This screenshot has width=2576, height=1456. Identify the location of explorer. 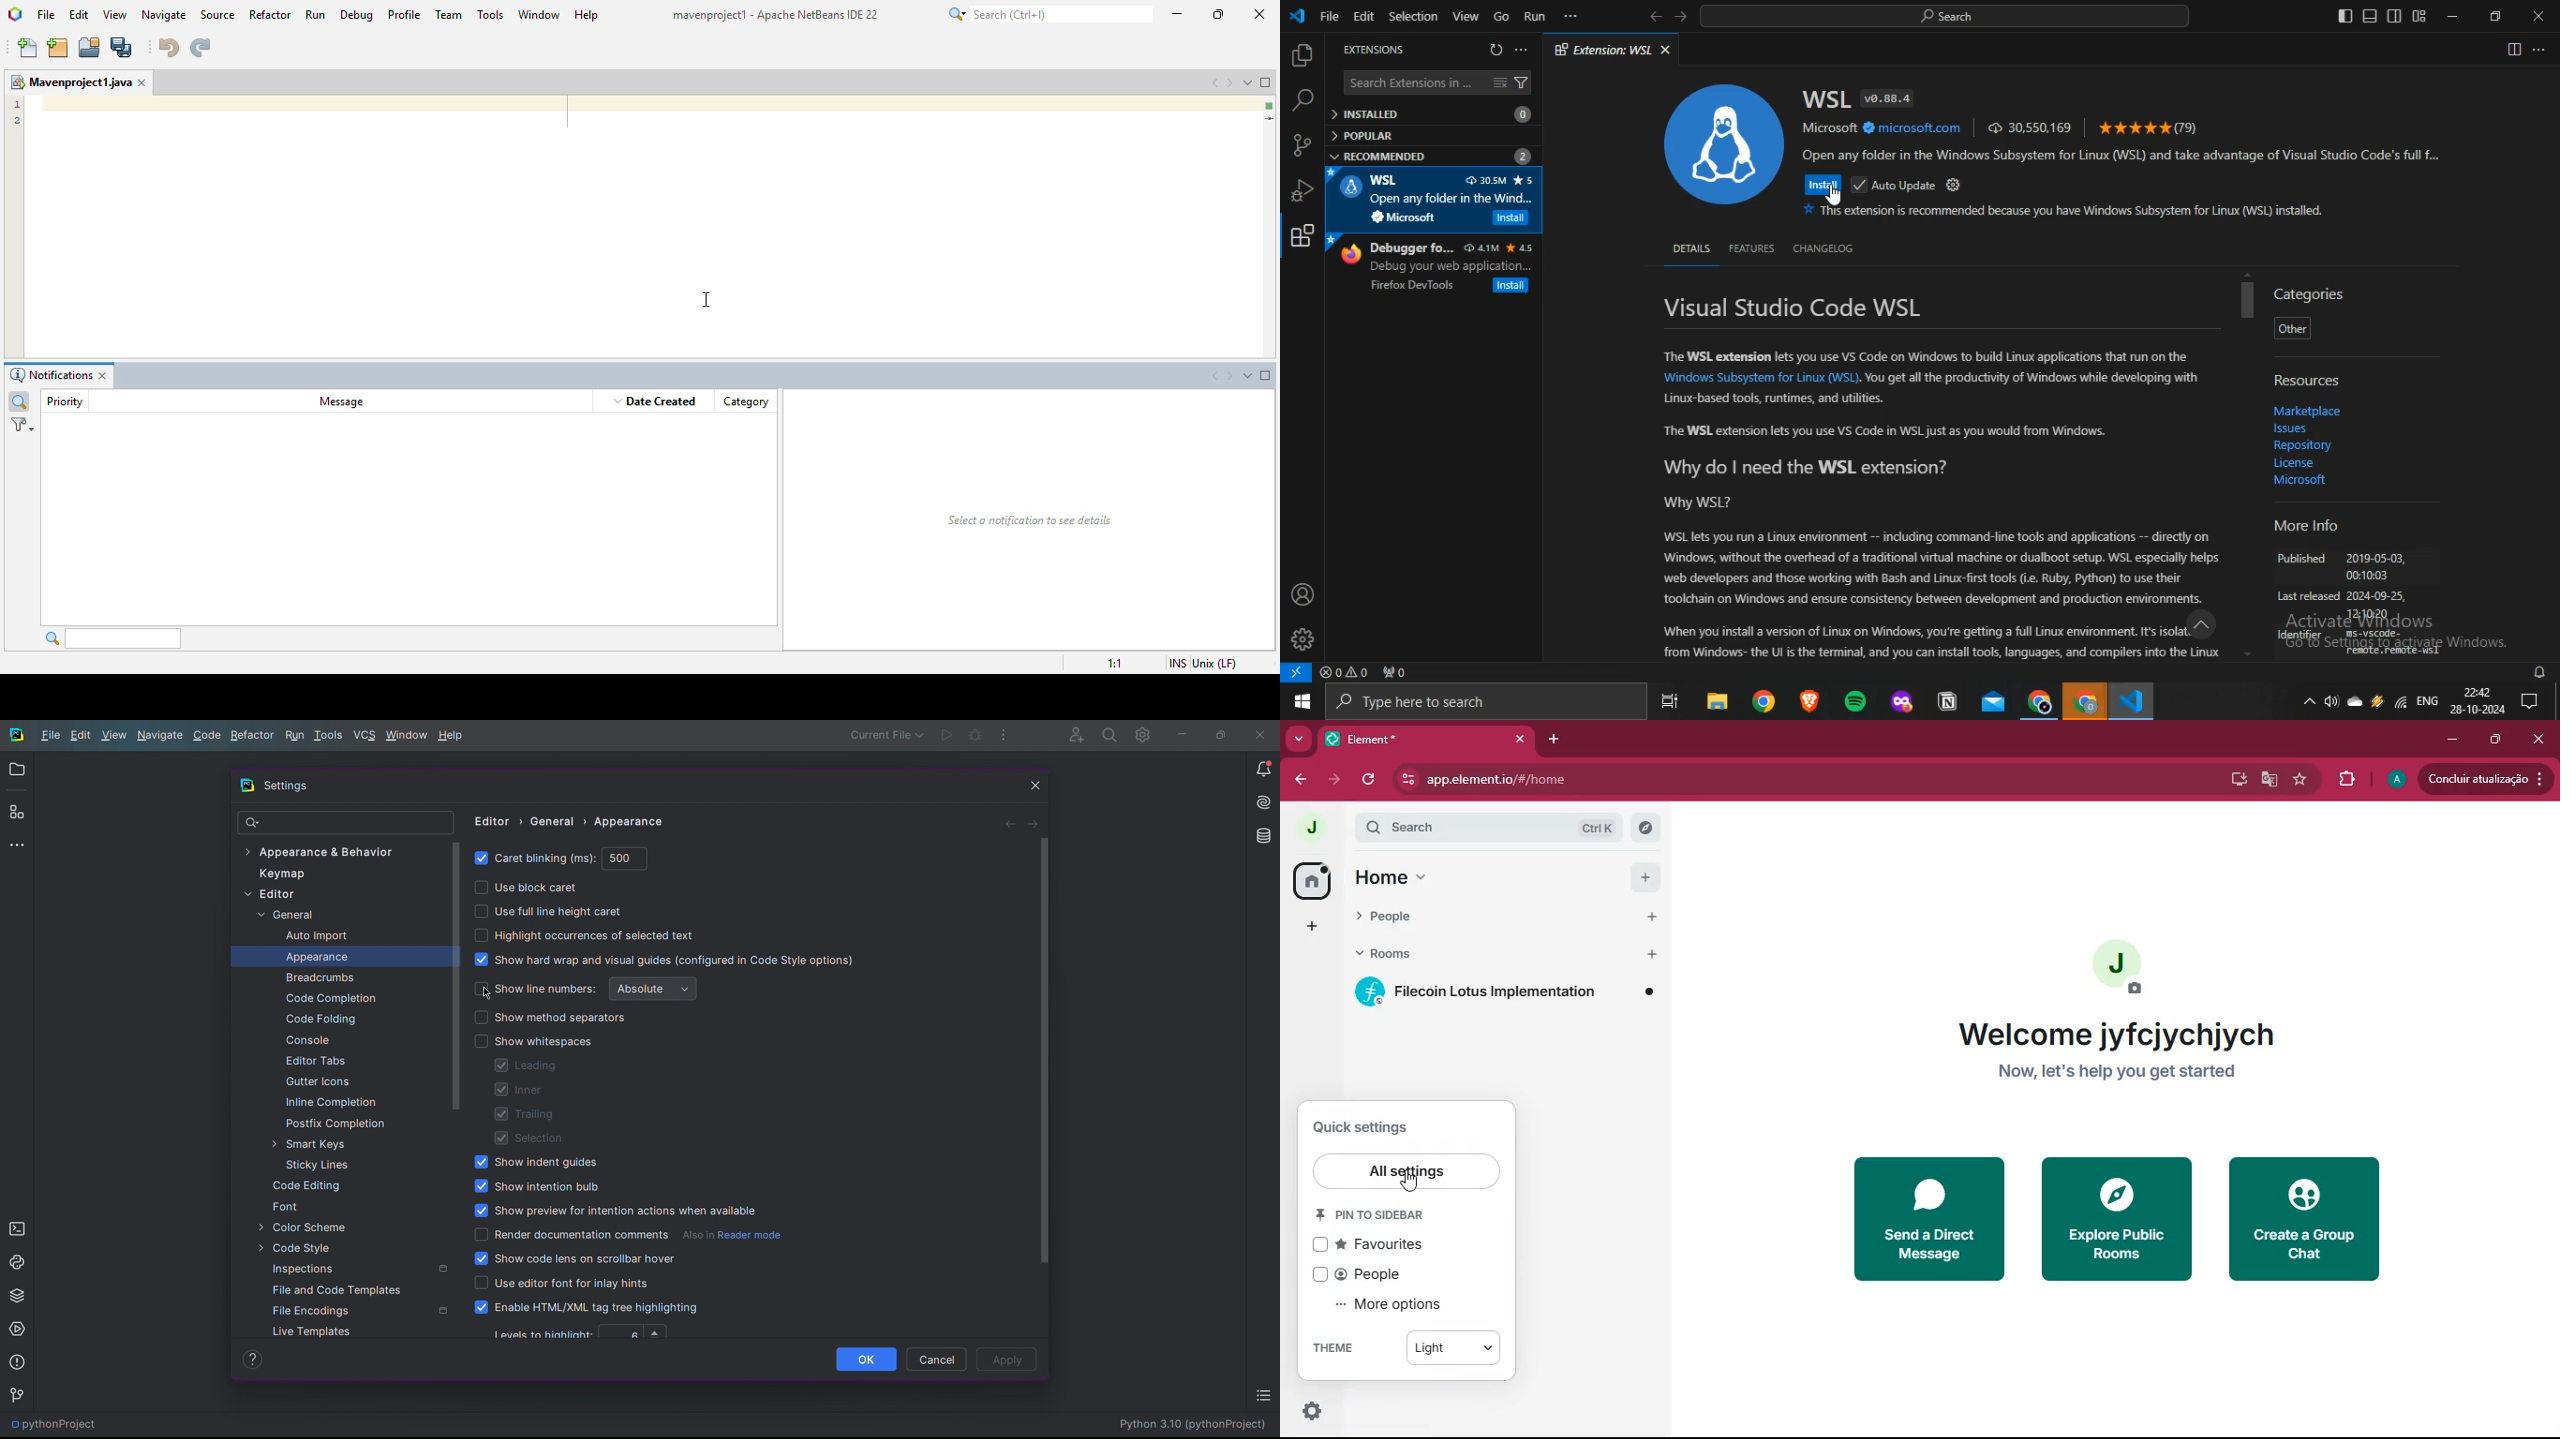
(1301, 56).